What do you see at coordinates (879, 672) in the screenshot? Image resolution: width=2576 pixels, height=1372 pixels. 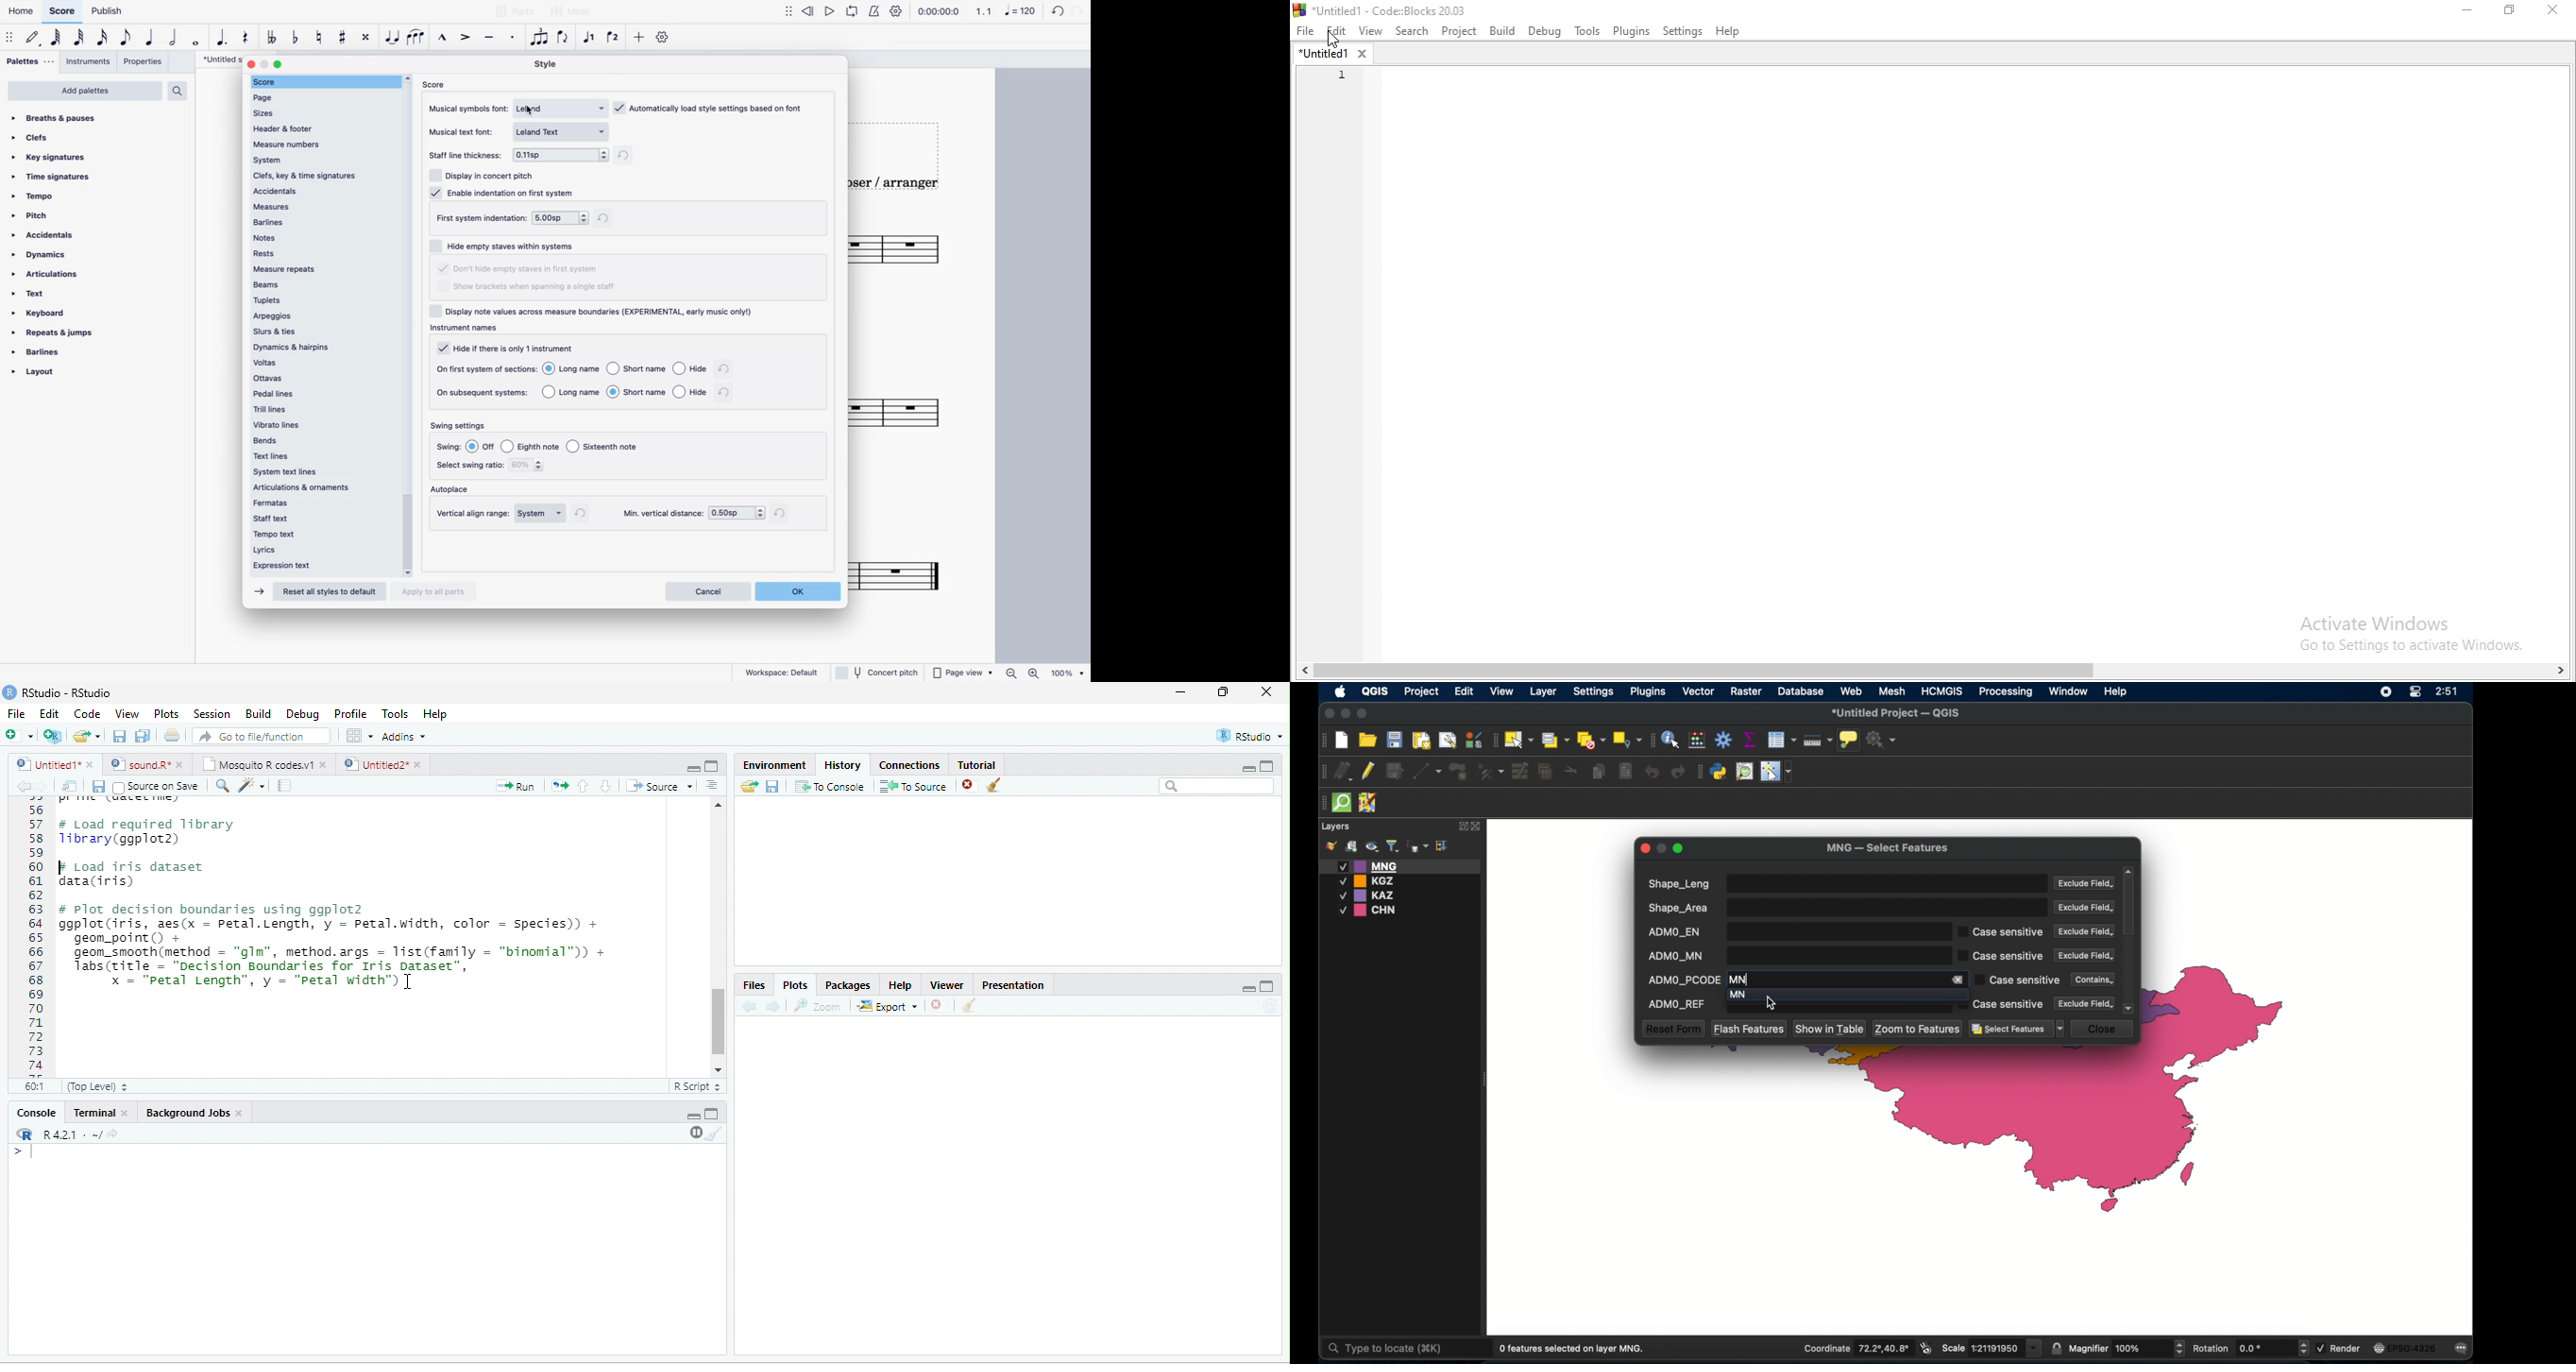 I see `` at bounding box center [879, 672].